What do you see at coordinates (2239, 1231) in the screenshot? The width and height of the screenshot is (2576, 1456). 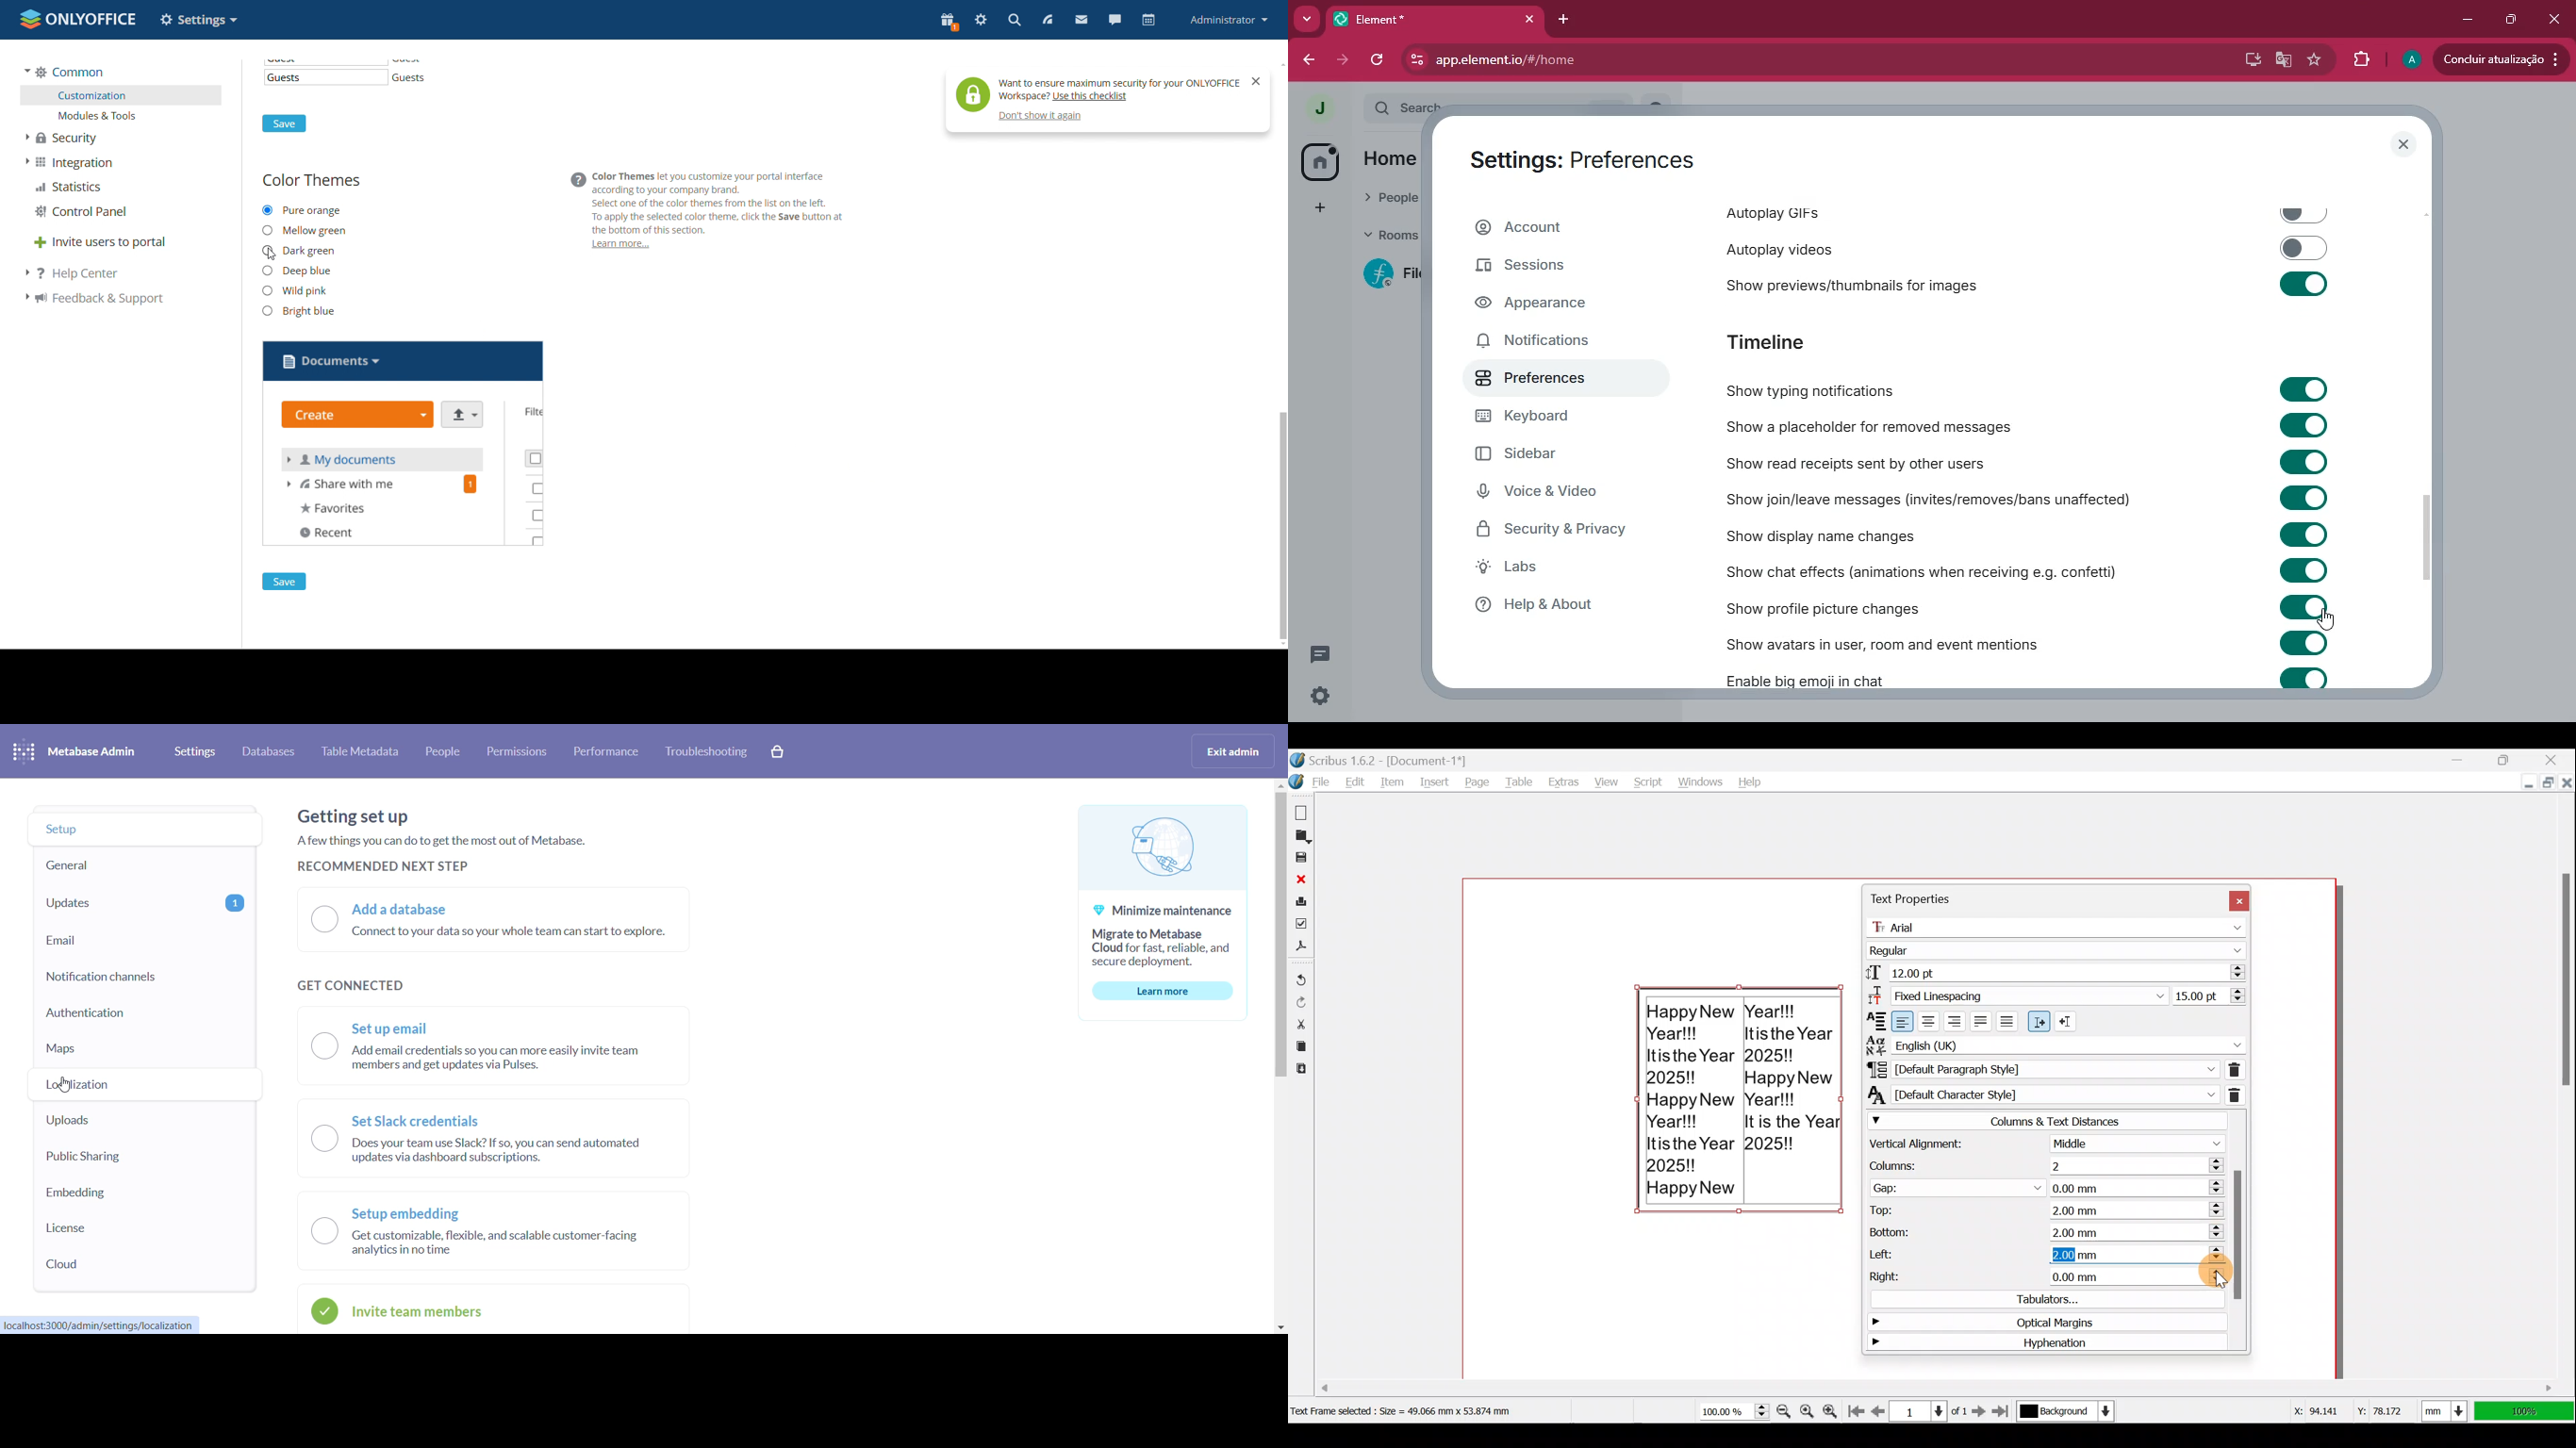 I see `Scroll bar` at bounding box center [2239, 1231].